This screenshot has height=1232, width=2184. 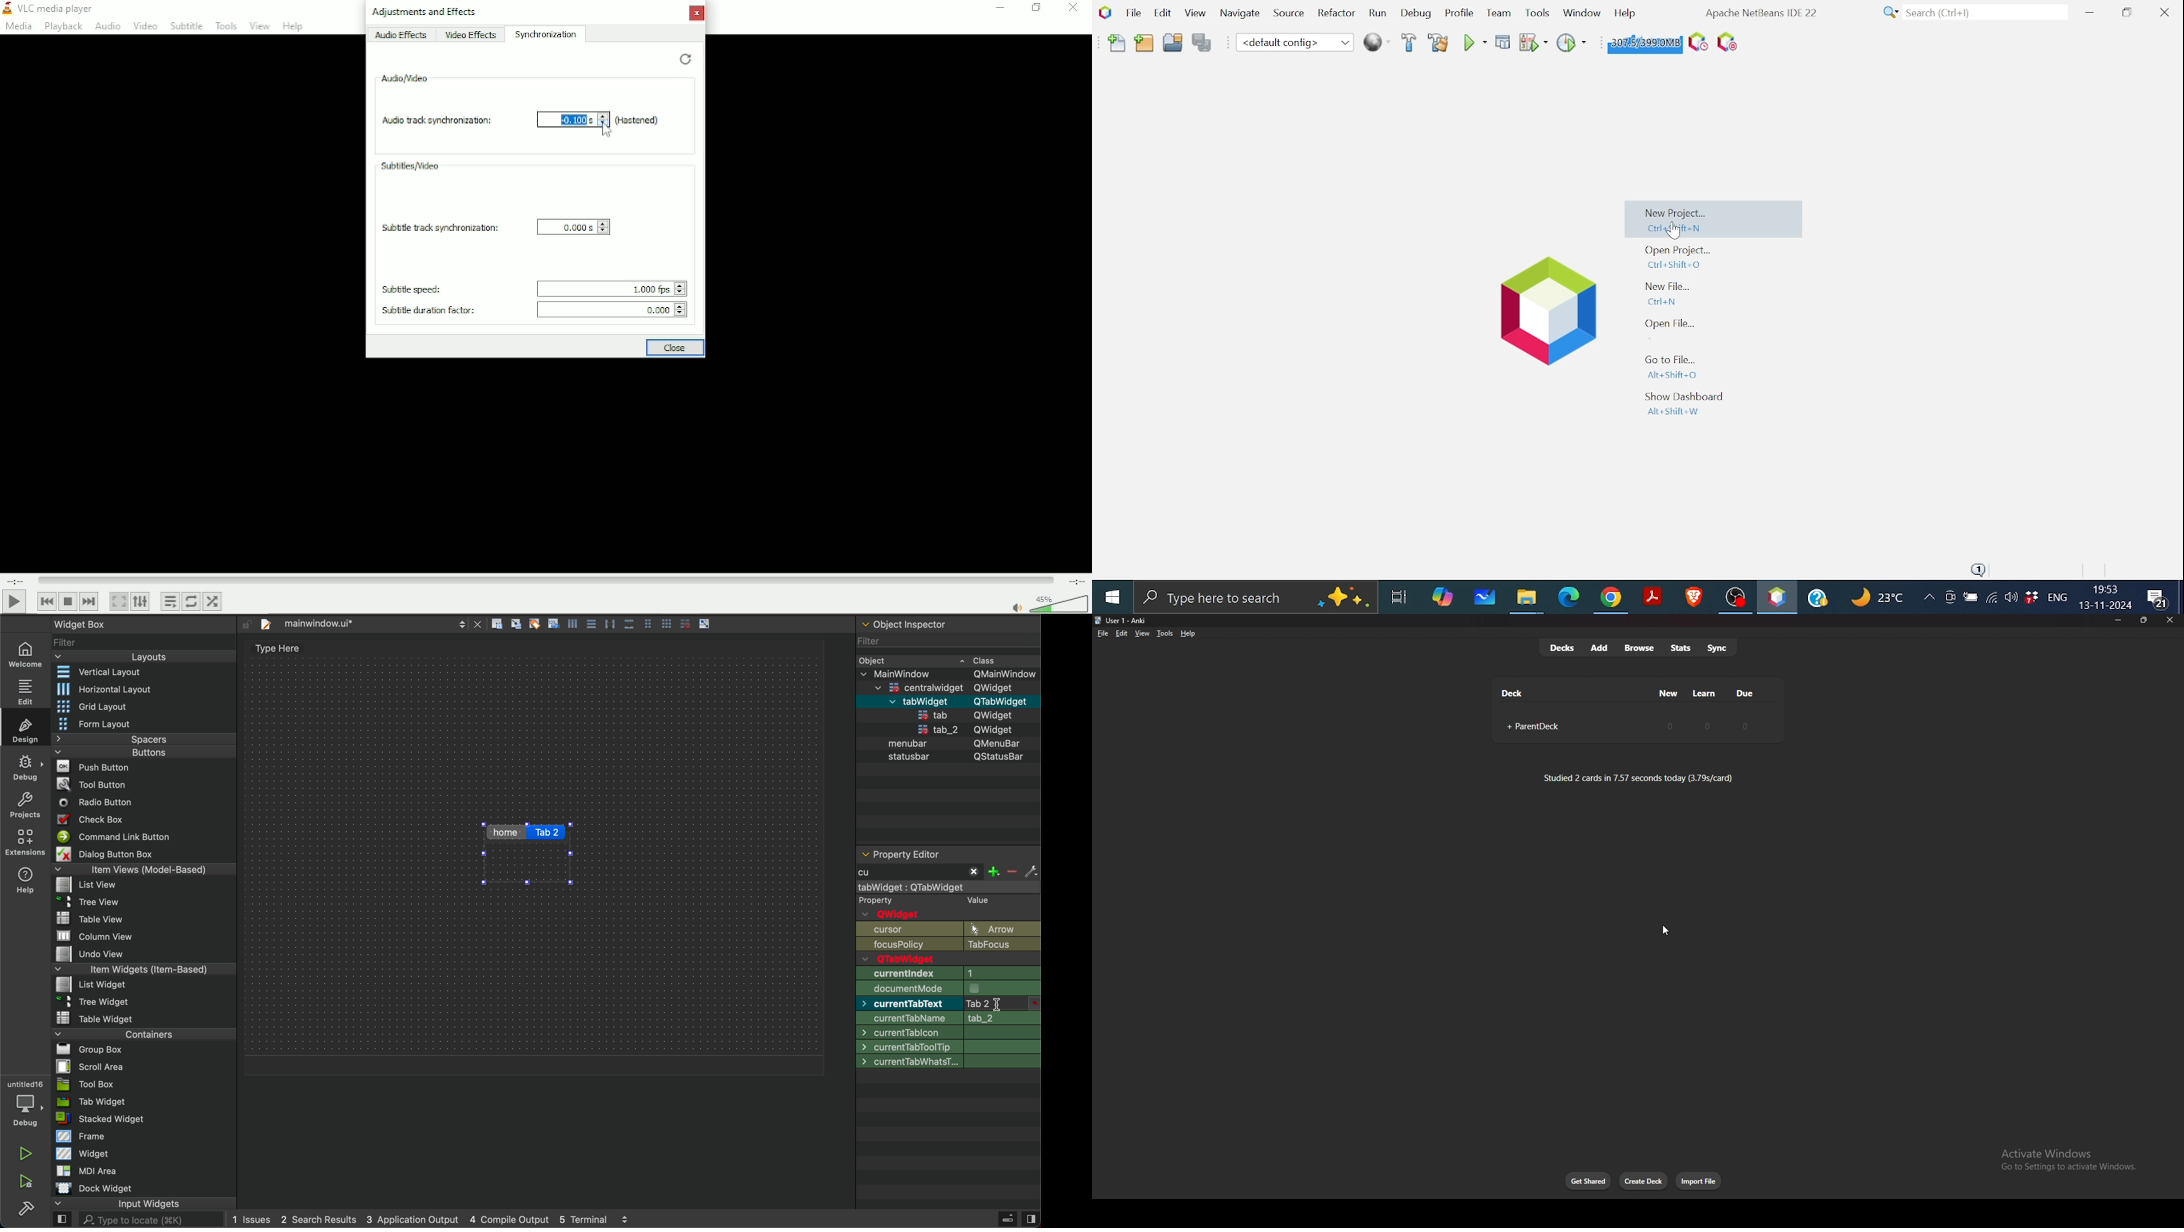 What do you see at coordinates (981, 658) in the screenshot?
I see `~ Class` at bounding box center [981, 658].